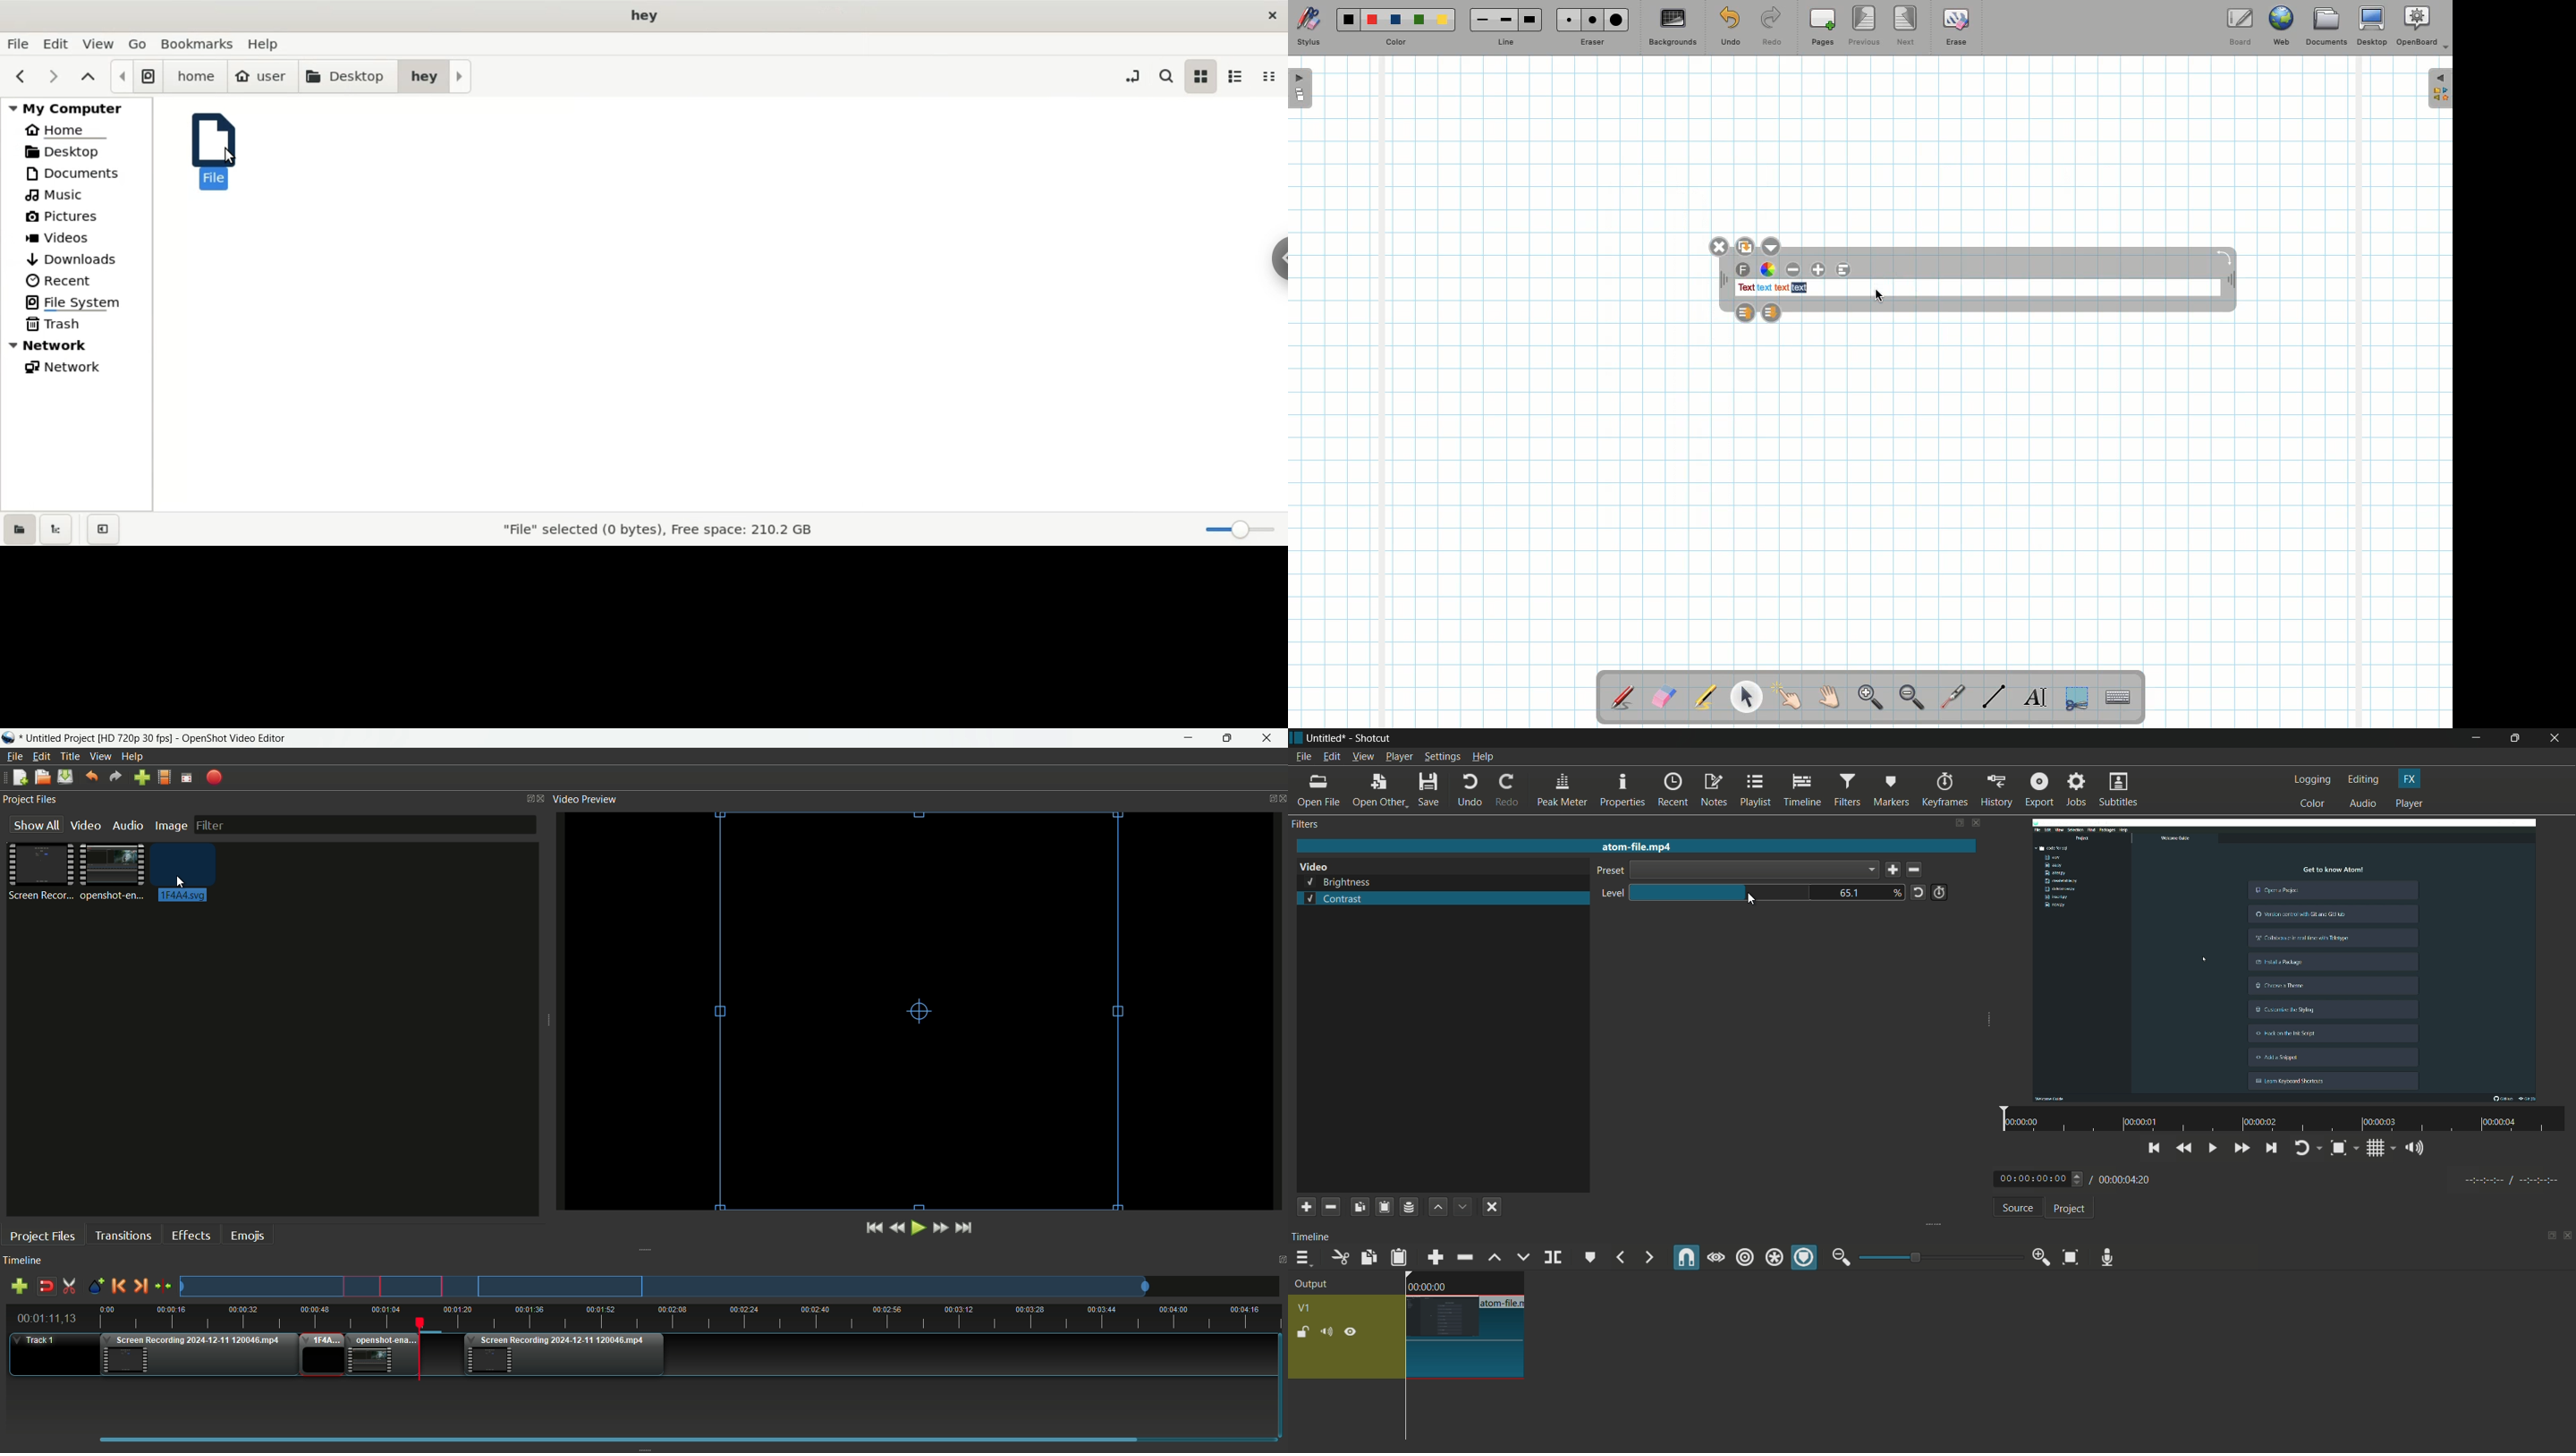 This screenshot has width=2576, height=1456. I want to click on timeline, so click(1313, 1236).